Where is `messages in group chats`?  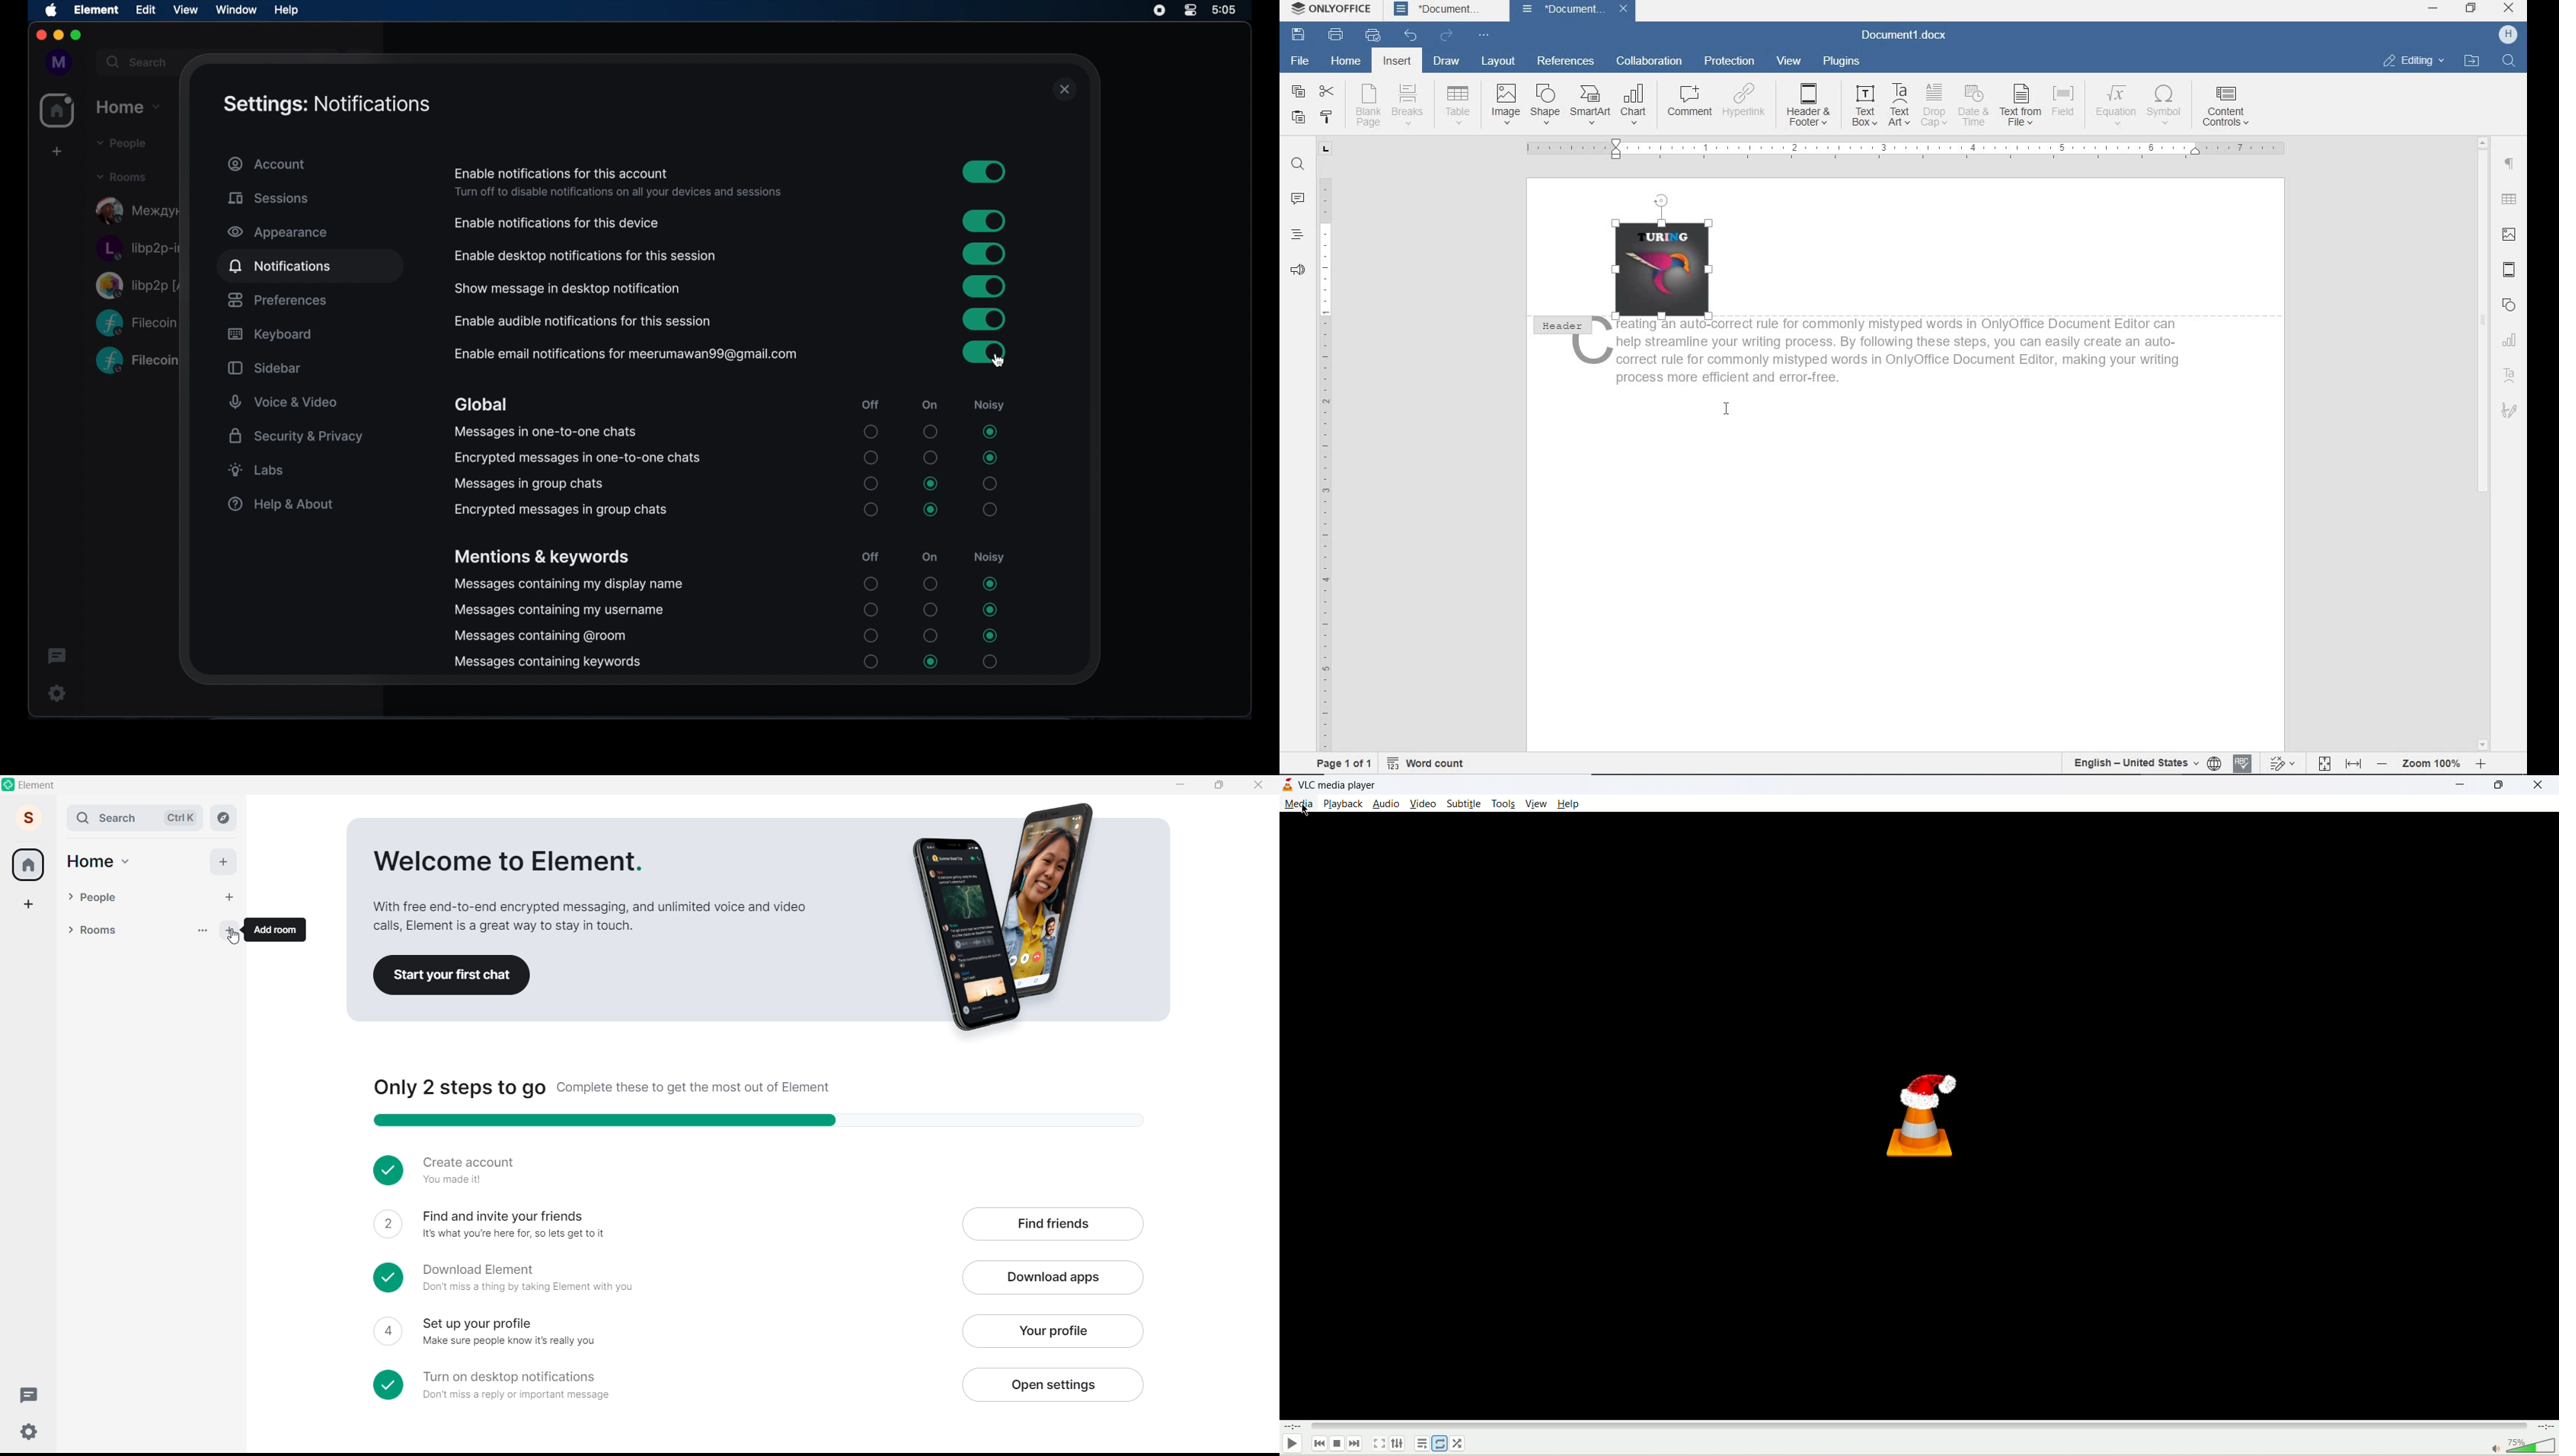
messages in group chats is located at coordinates (527, 484).